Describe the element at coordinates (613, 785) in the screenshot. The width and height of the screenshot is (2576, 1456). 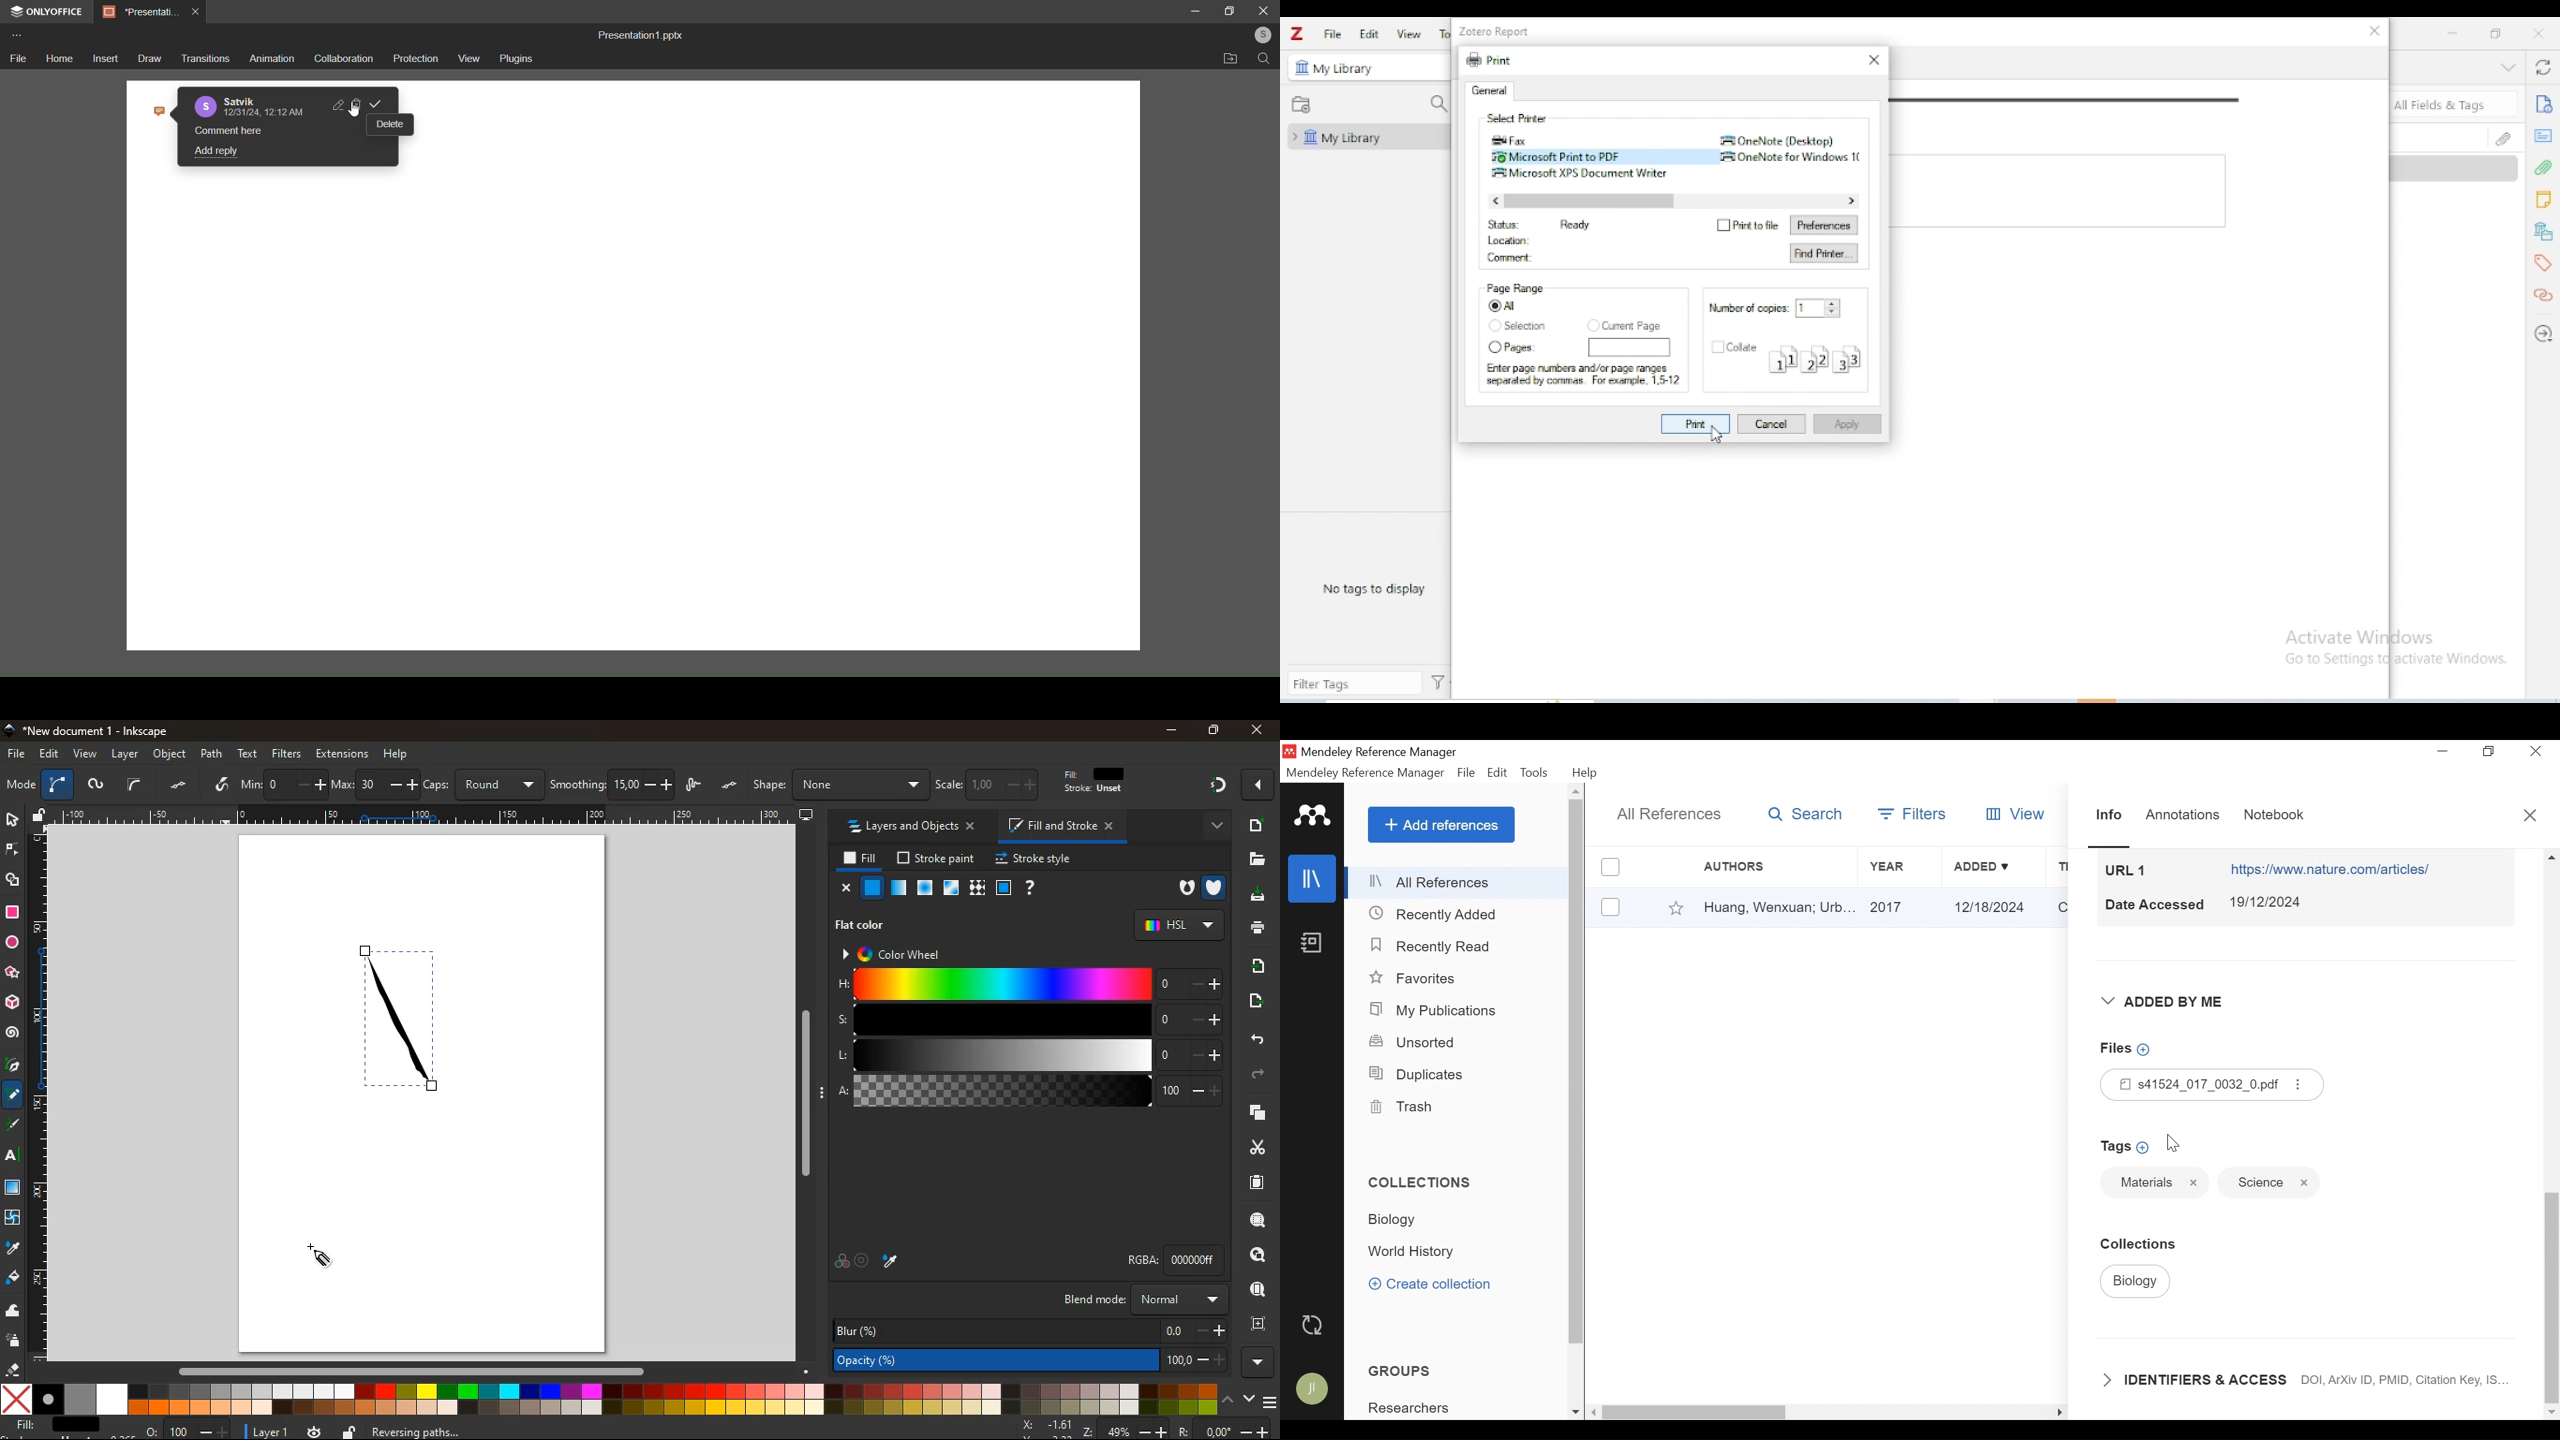
I see `smoothing` at that location.